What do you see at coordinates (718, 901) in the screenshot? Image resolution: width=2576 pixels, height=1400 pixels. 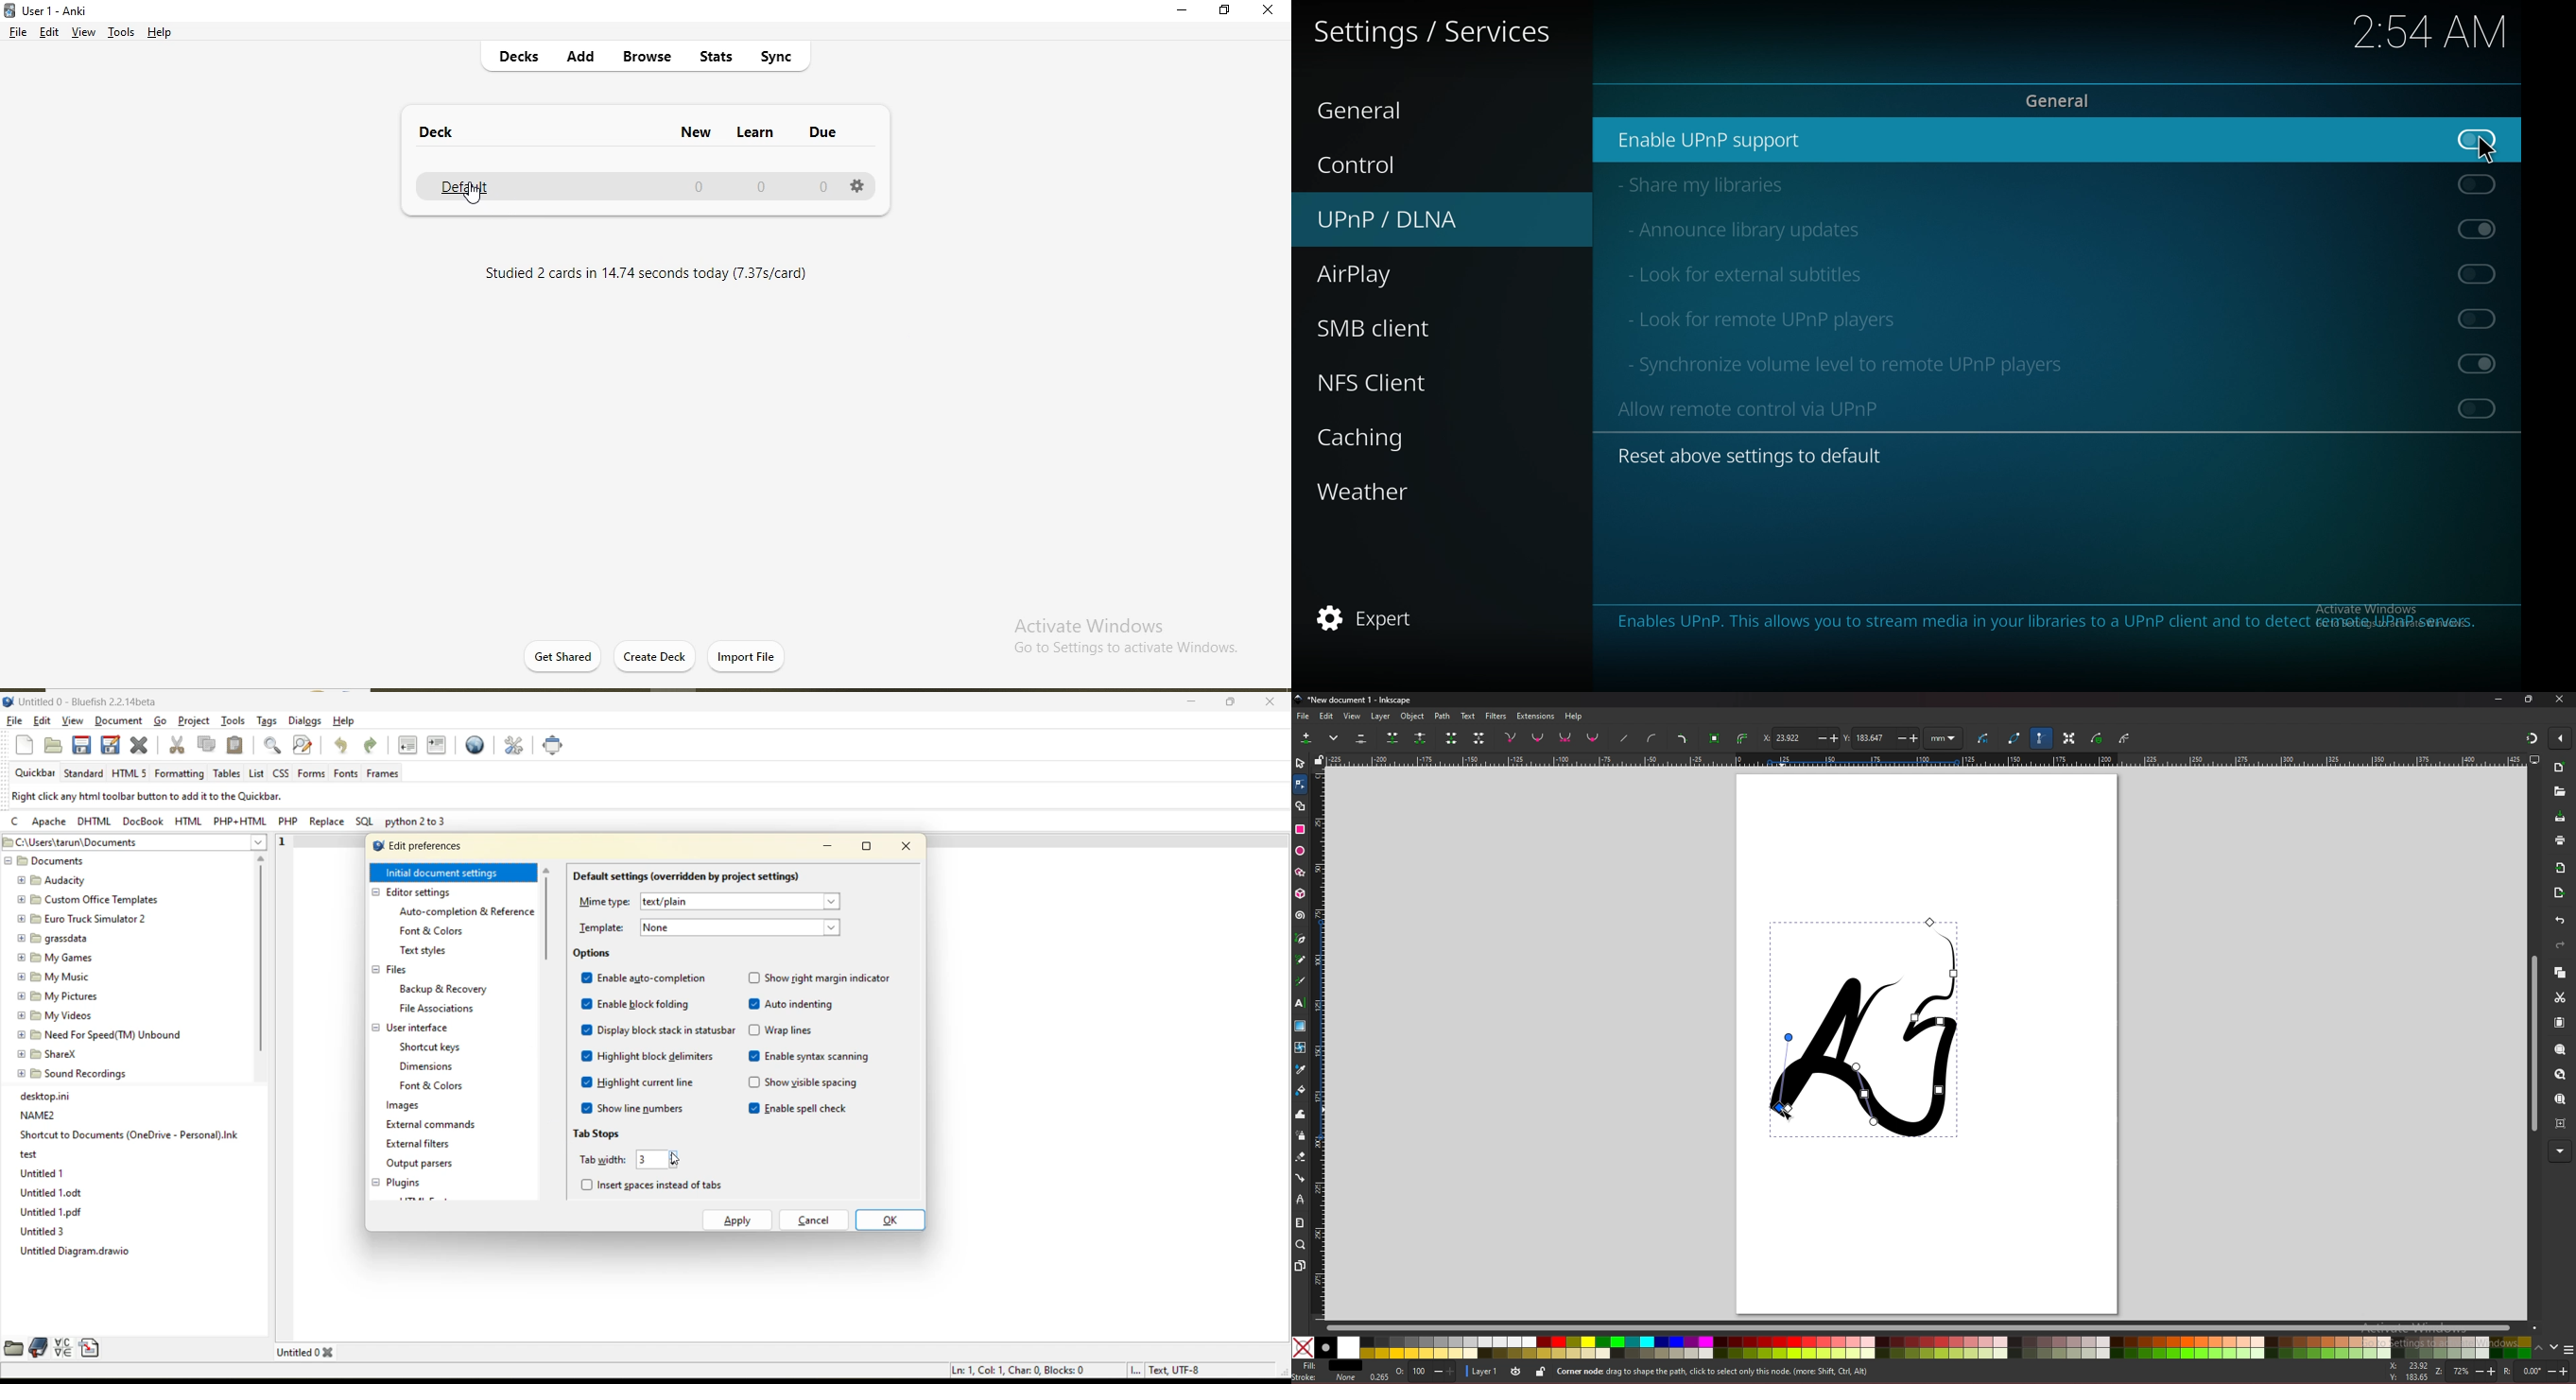 I see `mime type` at bounding box center [718, 901].